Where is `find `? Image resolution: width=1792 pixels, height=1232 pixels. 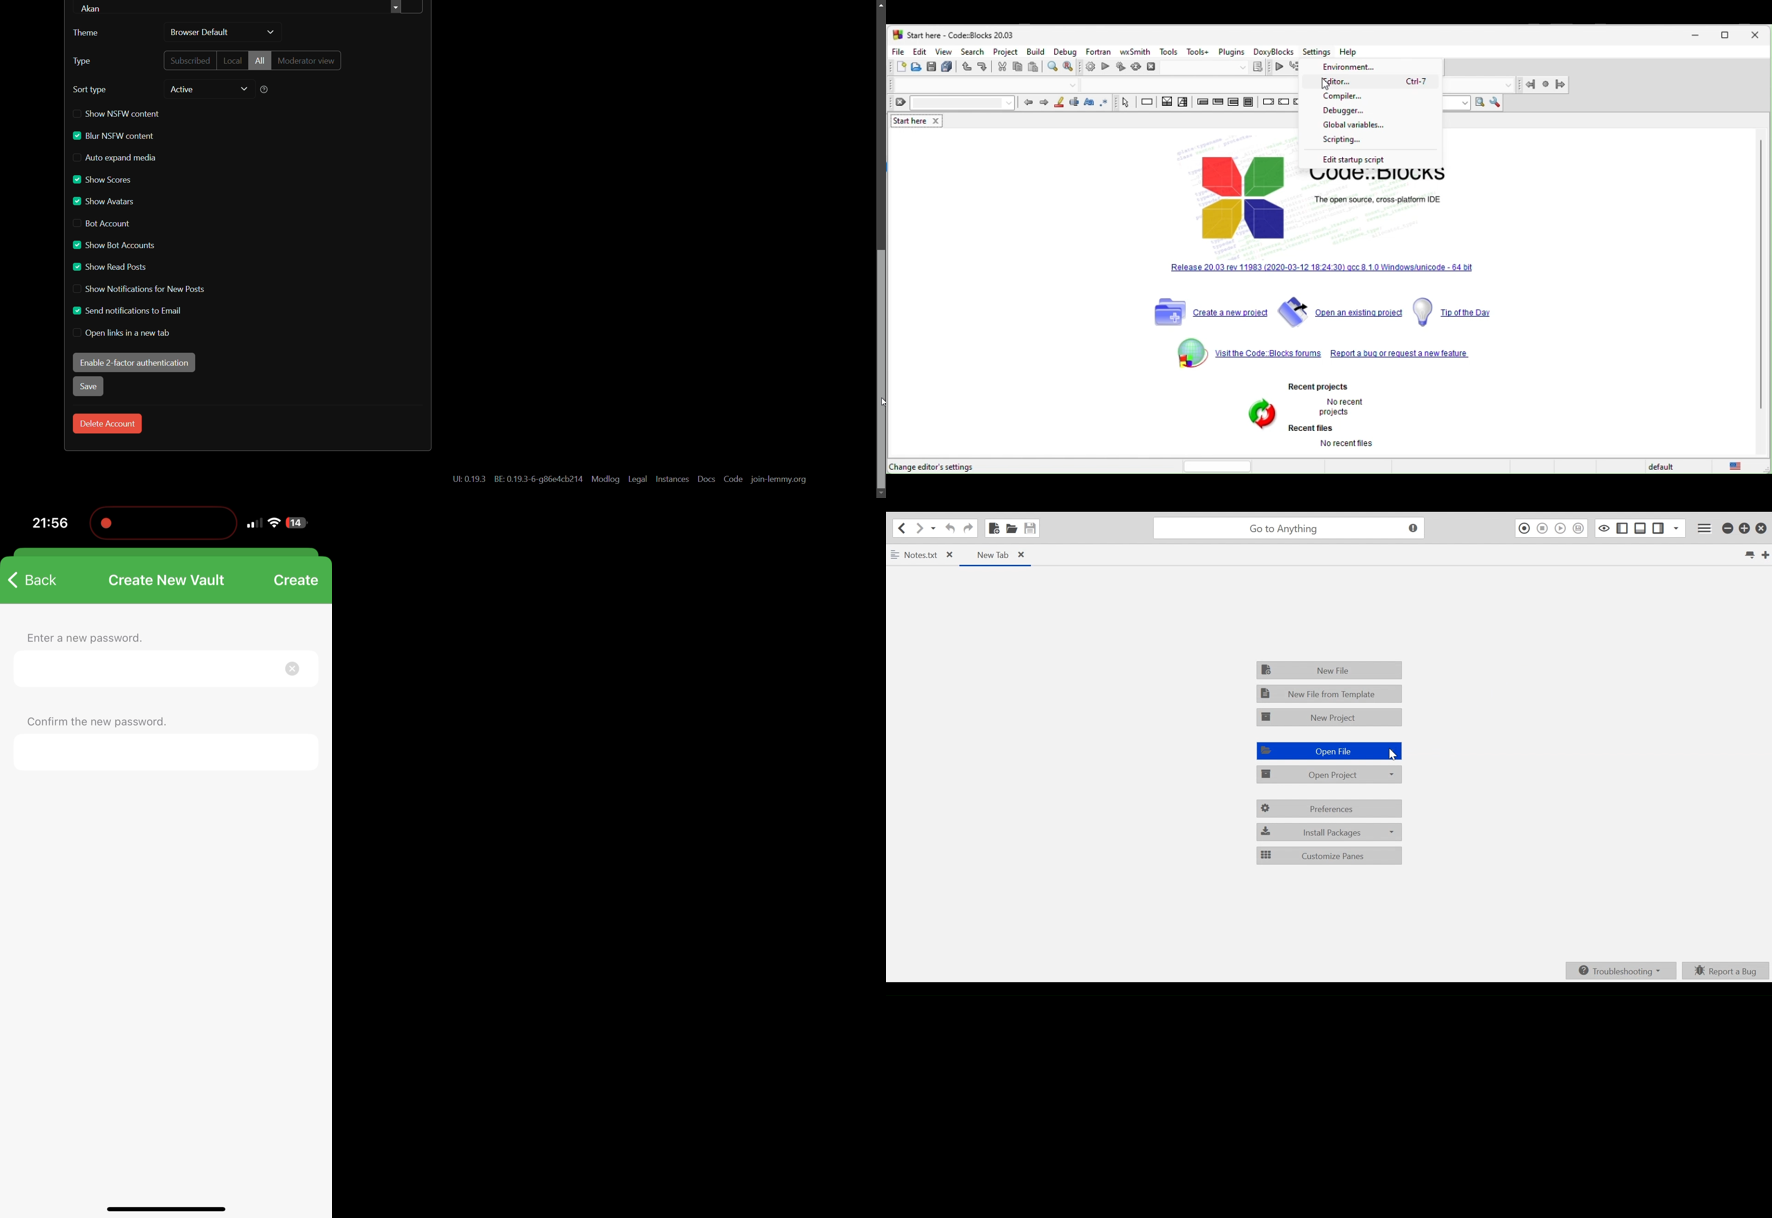 find  is located at coordinates (1054, 67).